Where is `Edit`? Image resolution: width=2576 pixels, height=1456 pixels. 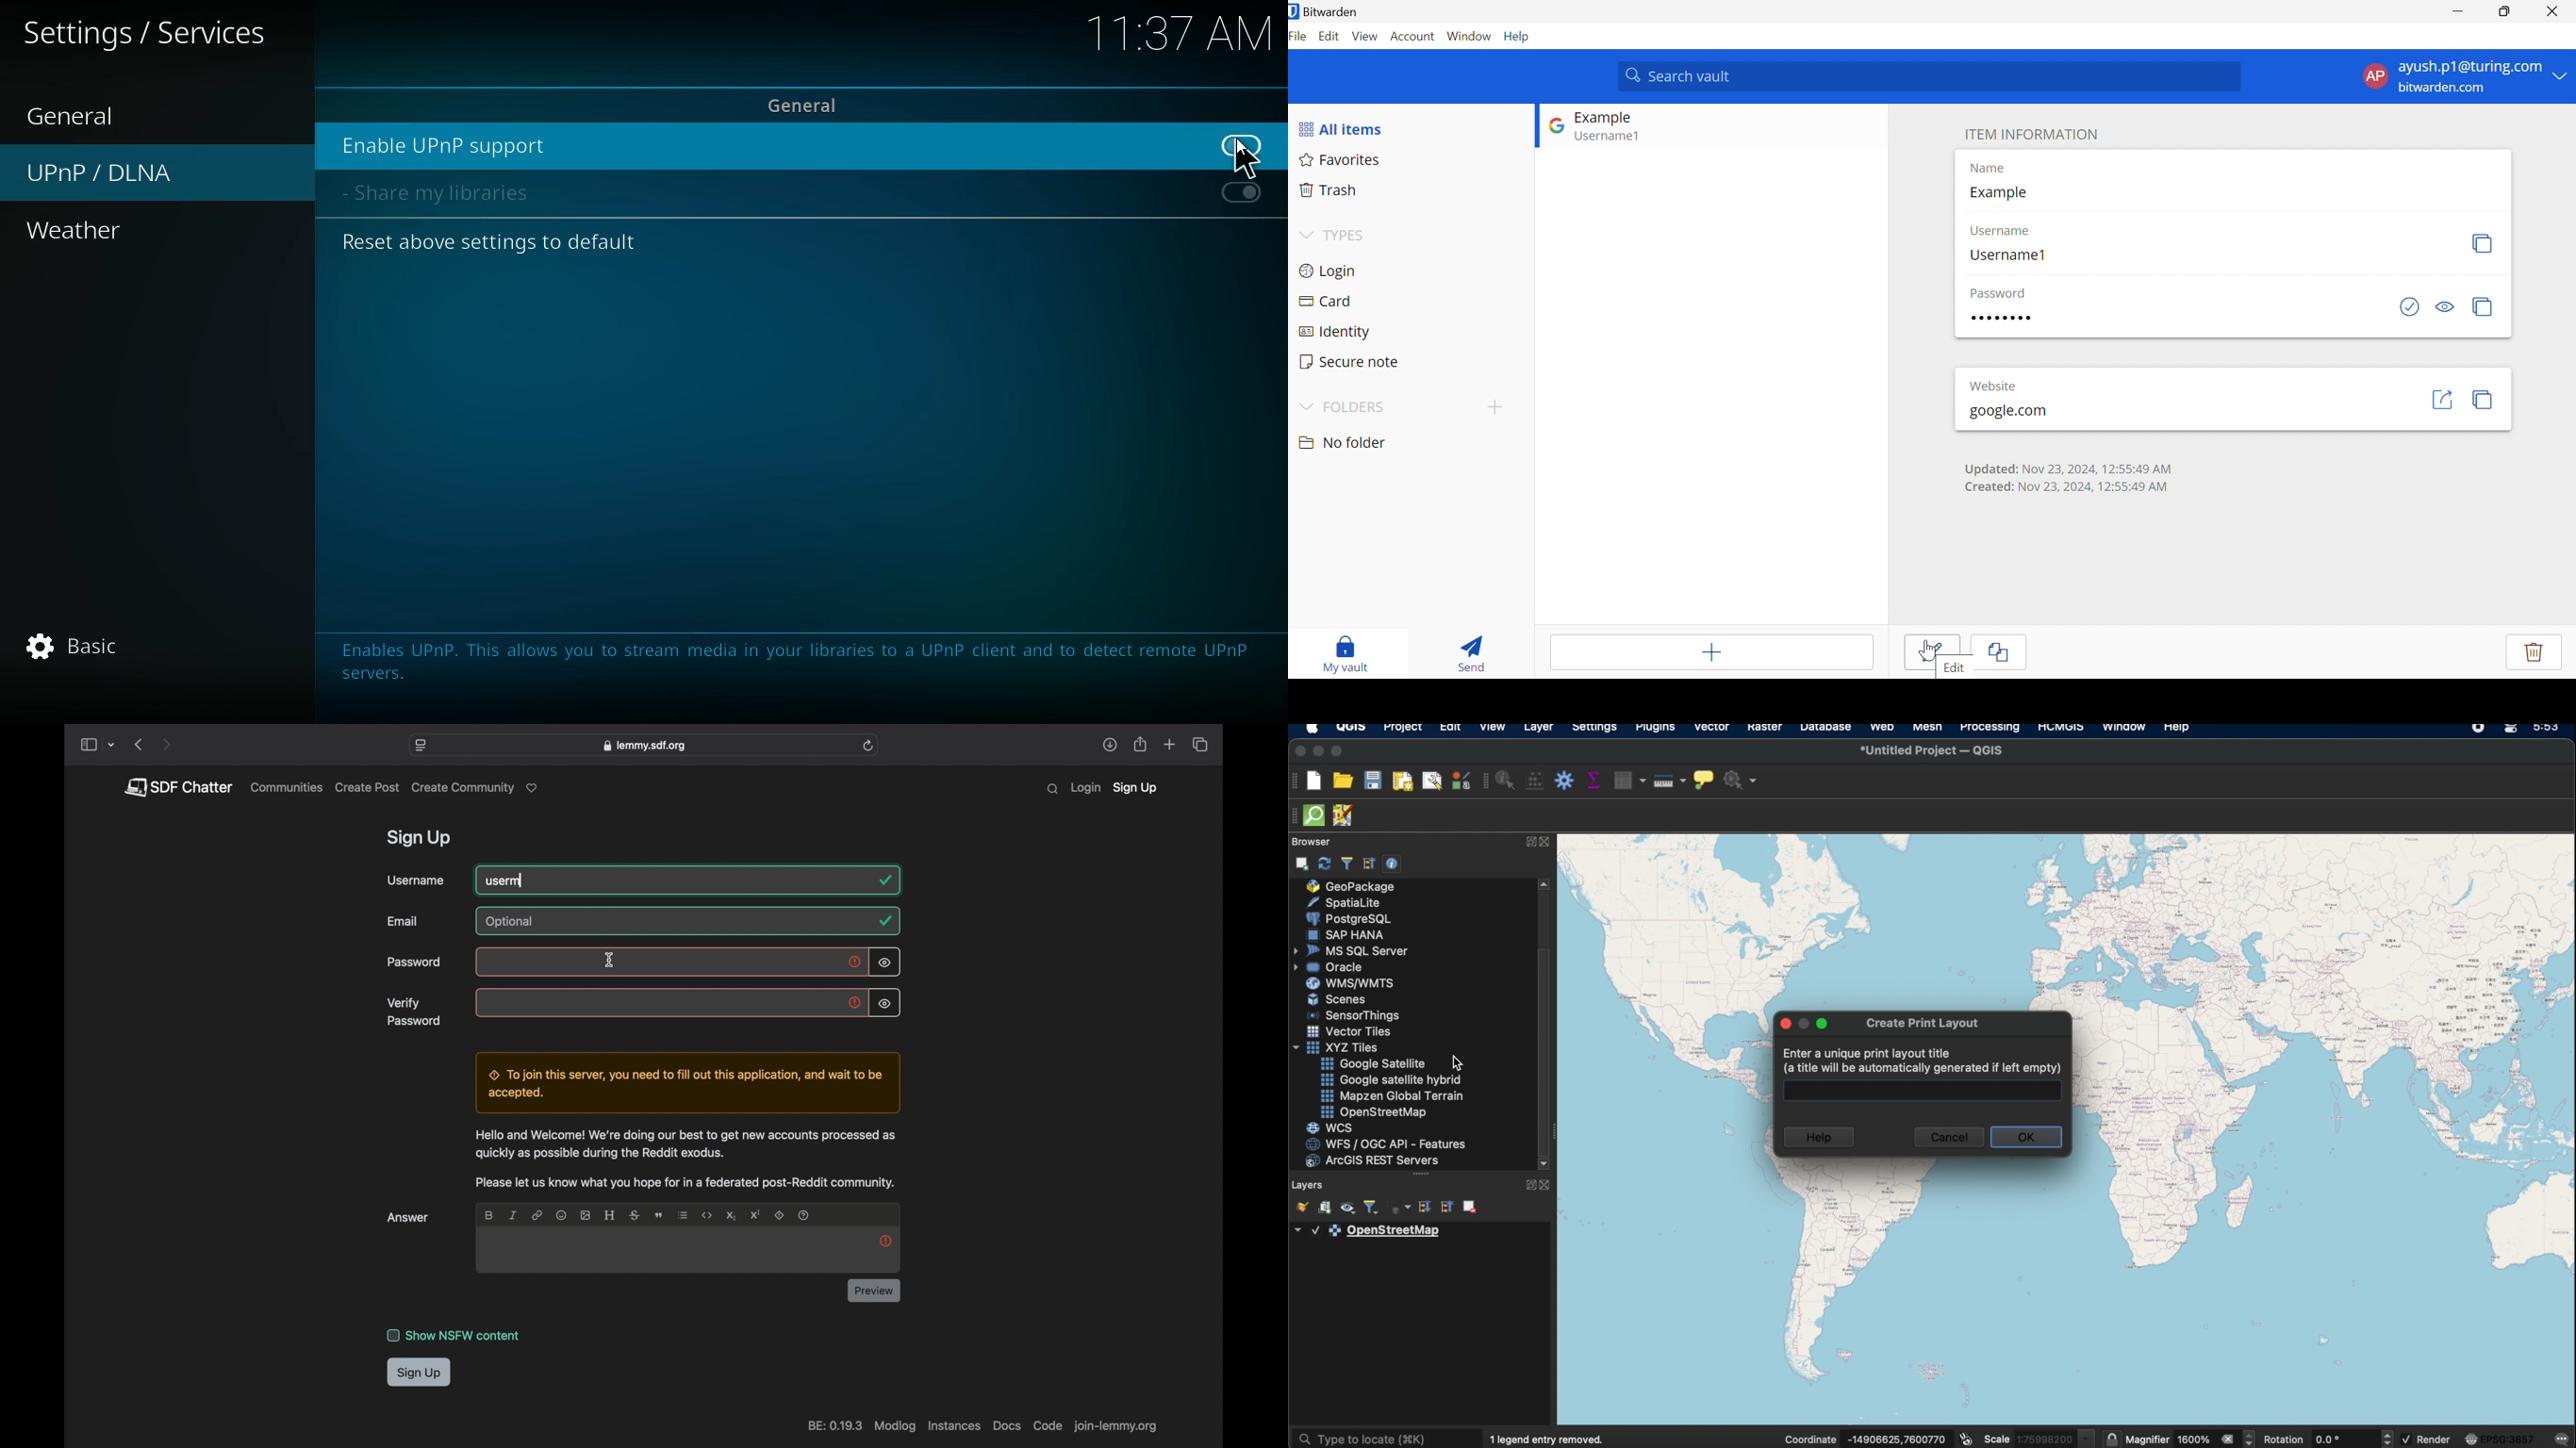 Edit is located at coordinates (1933, 653).